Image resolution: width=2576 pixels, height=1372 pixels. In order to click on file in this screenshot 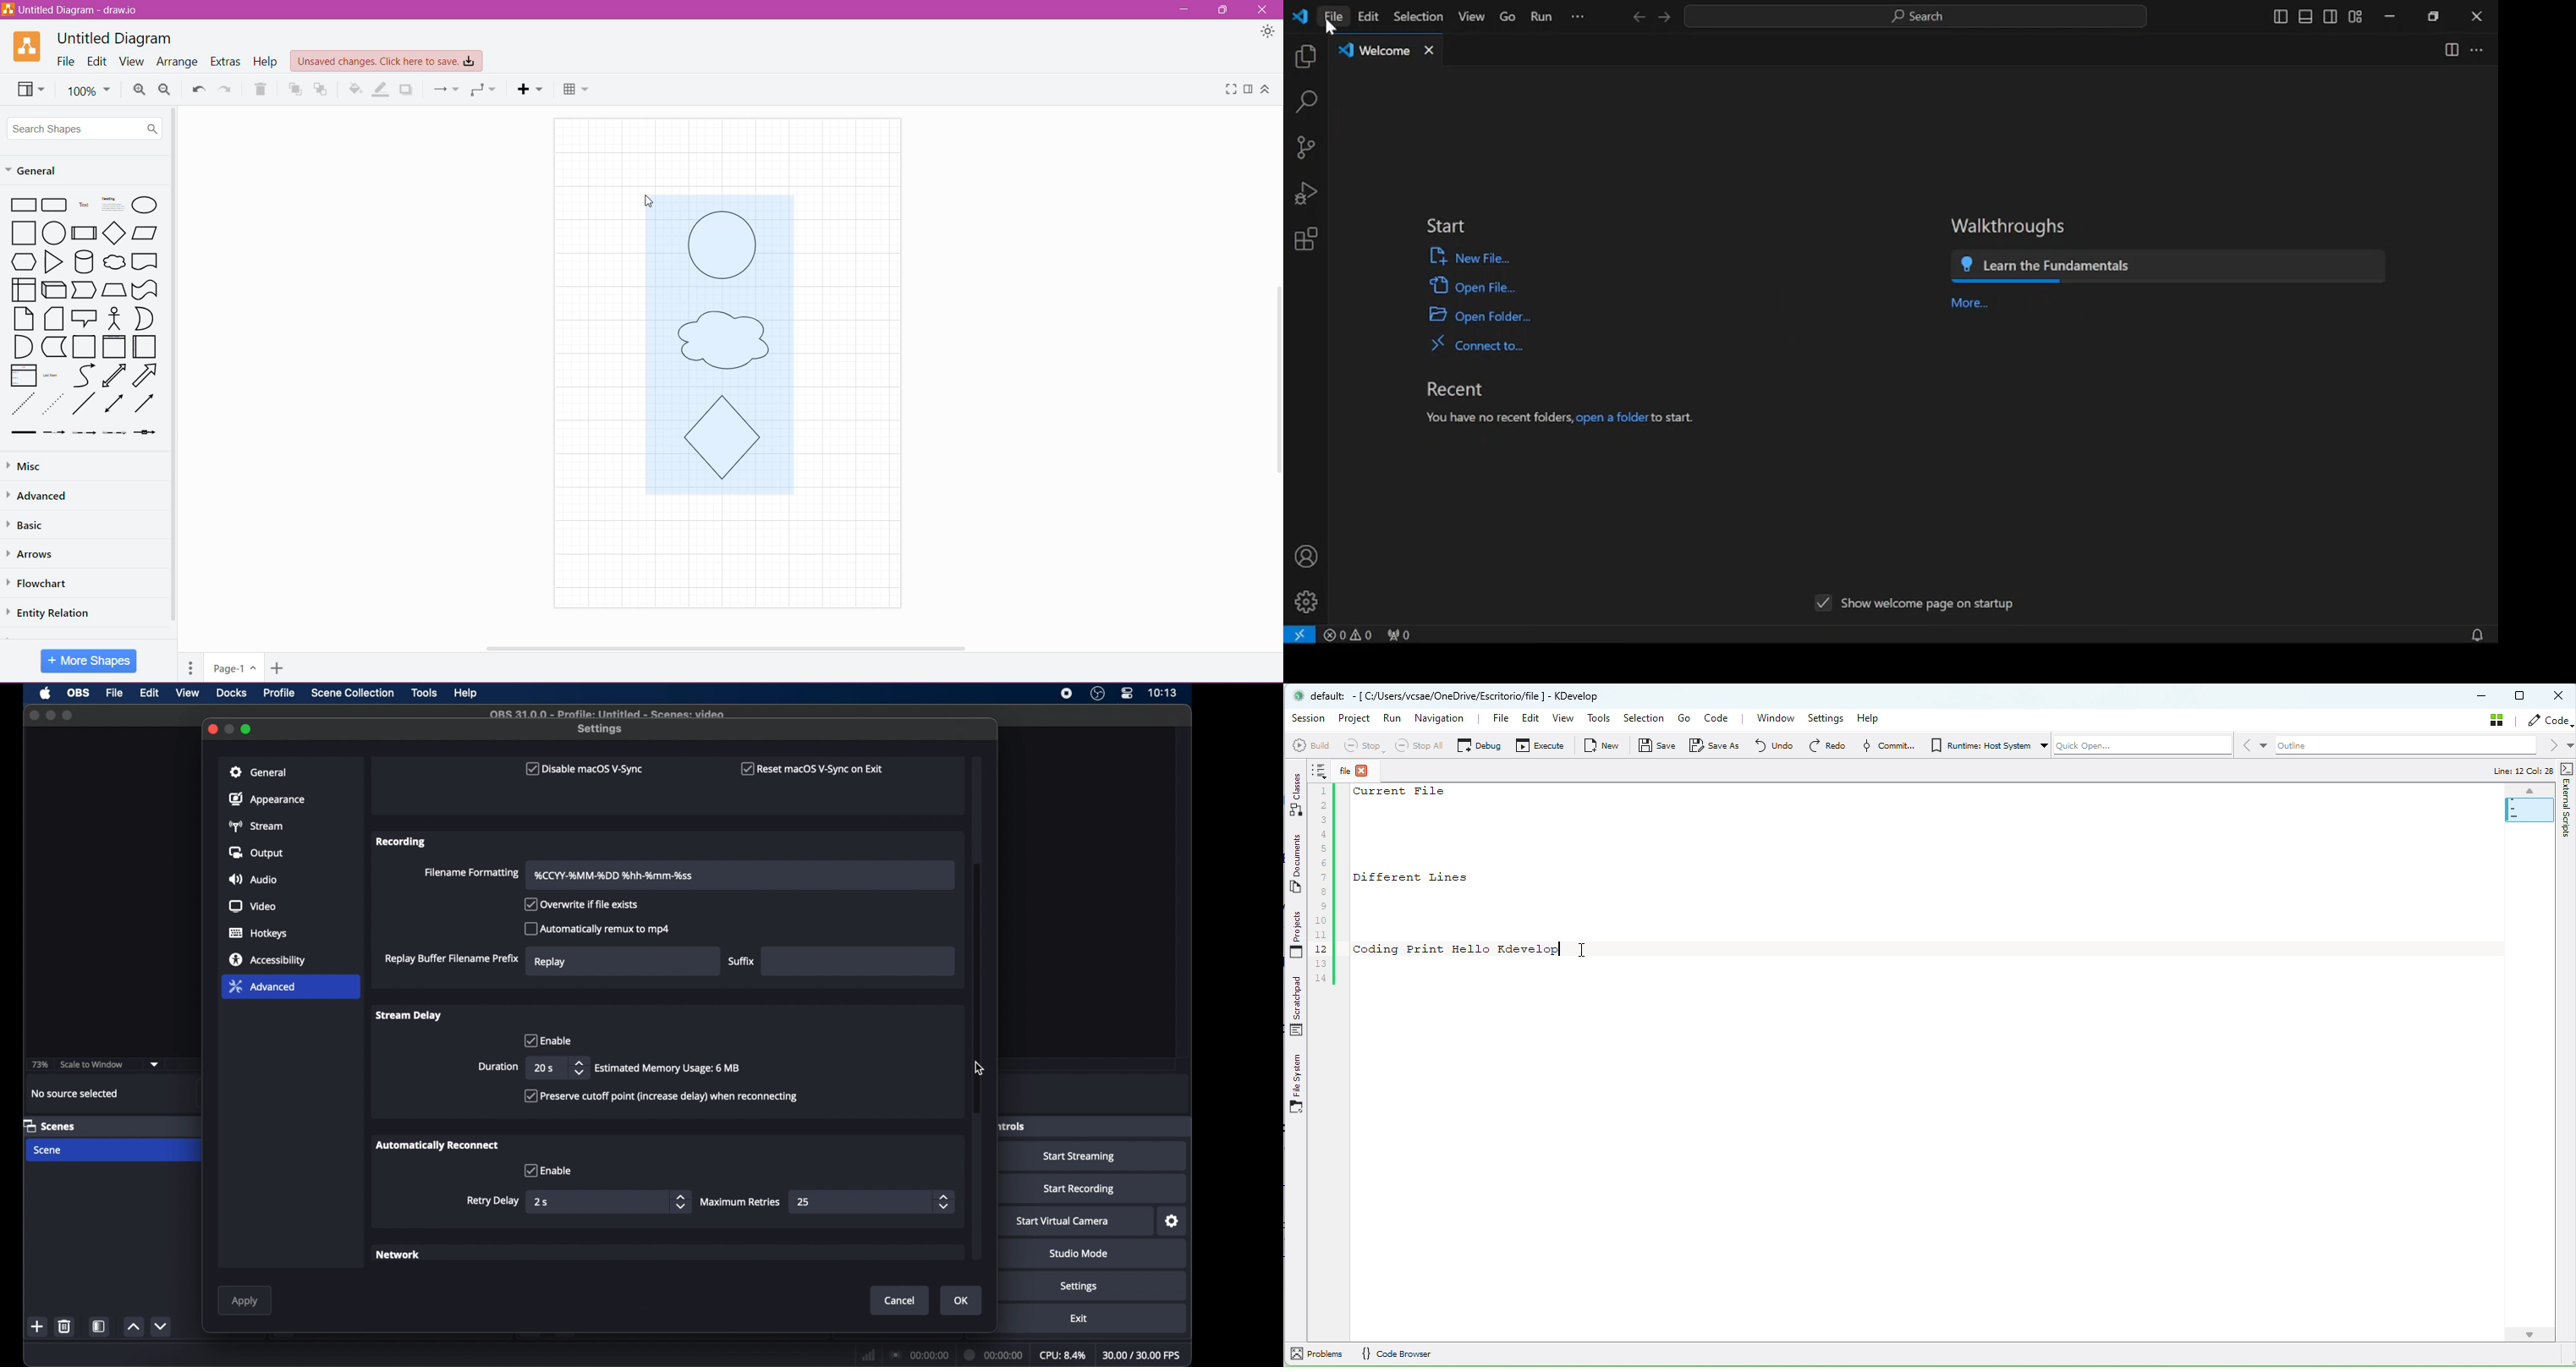, I will do `click(1334, 17)`.